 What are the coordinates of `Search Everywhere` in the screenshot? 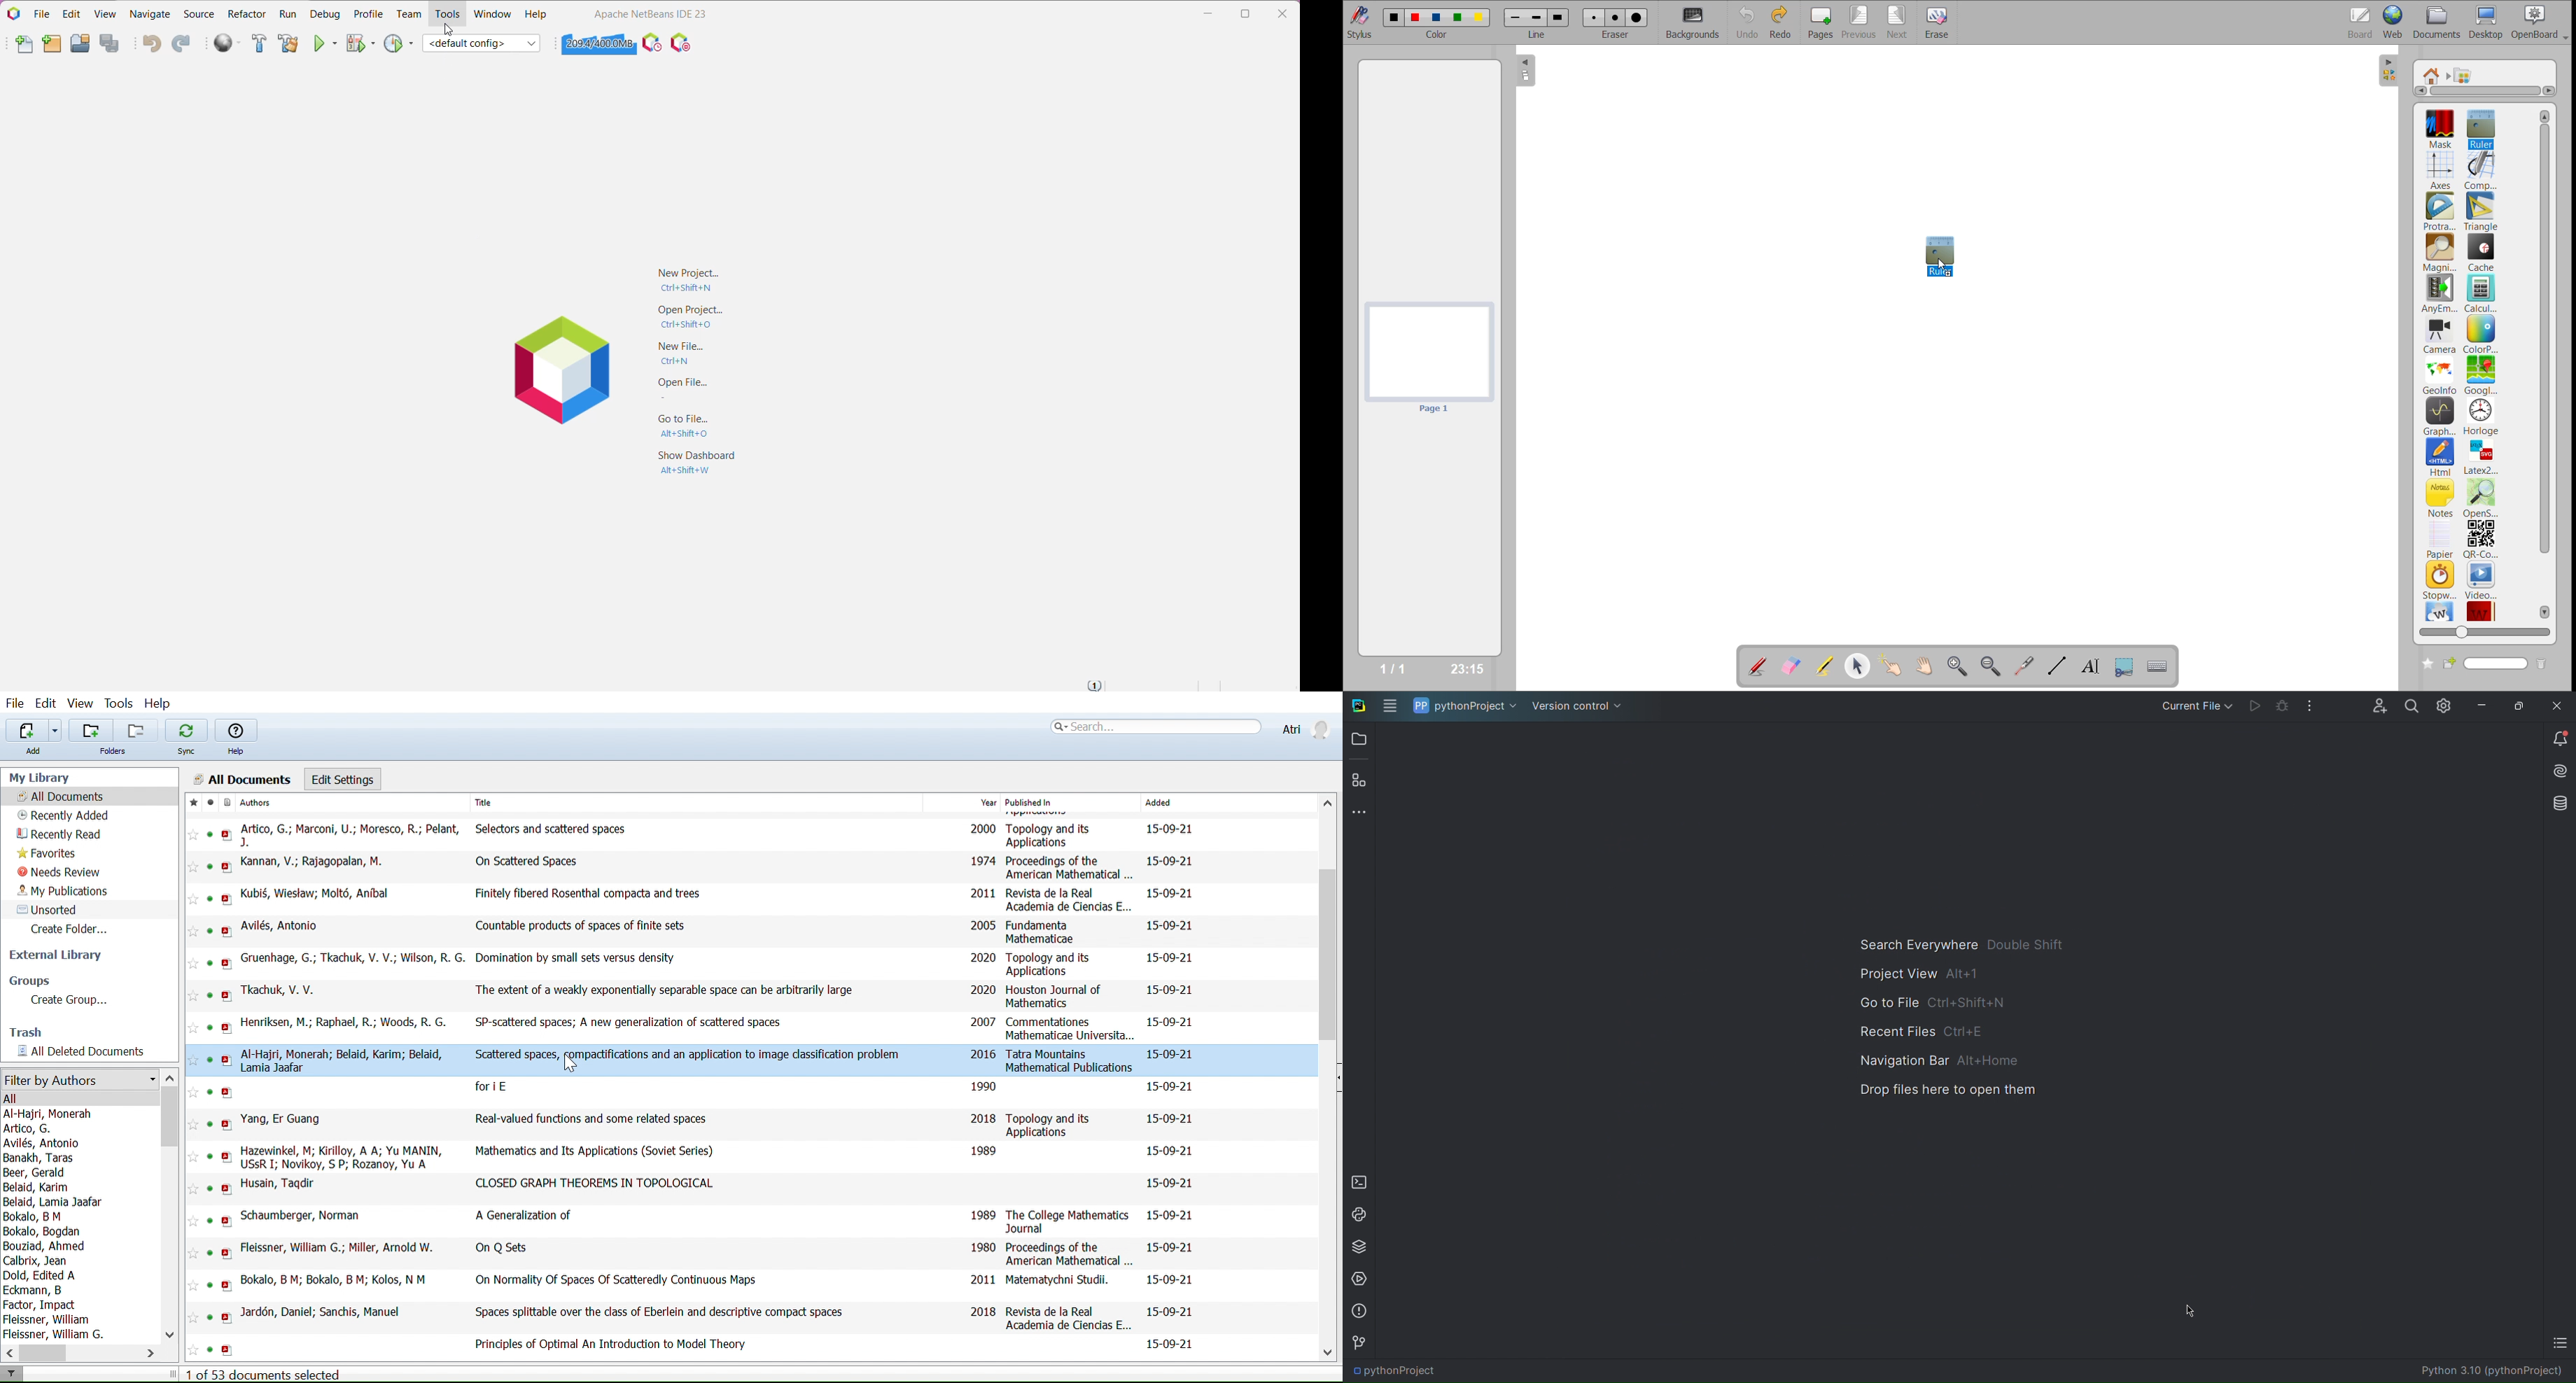 It's located at (1960, 943).